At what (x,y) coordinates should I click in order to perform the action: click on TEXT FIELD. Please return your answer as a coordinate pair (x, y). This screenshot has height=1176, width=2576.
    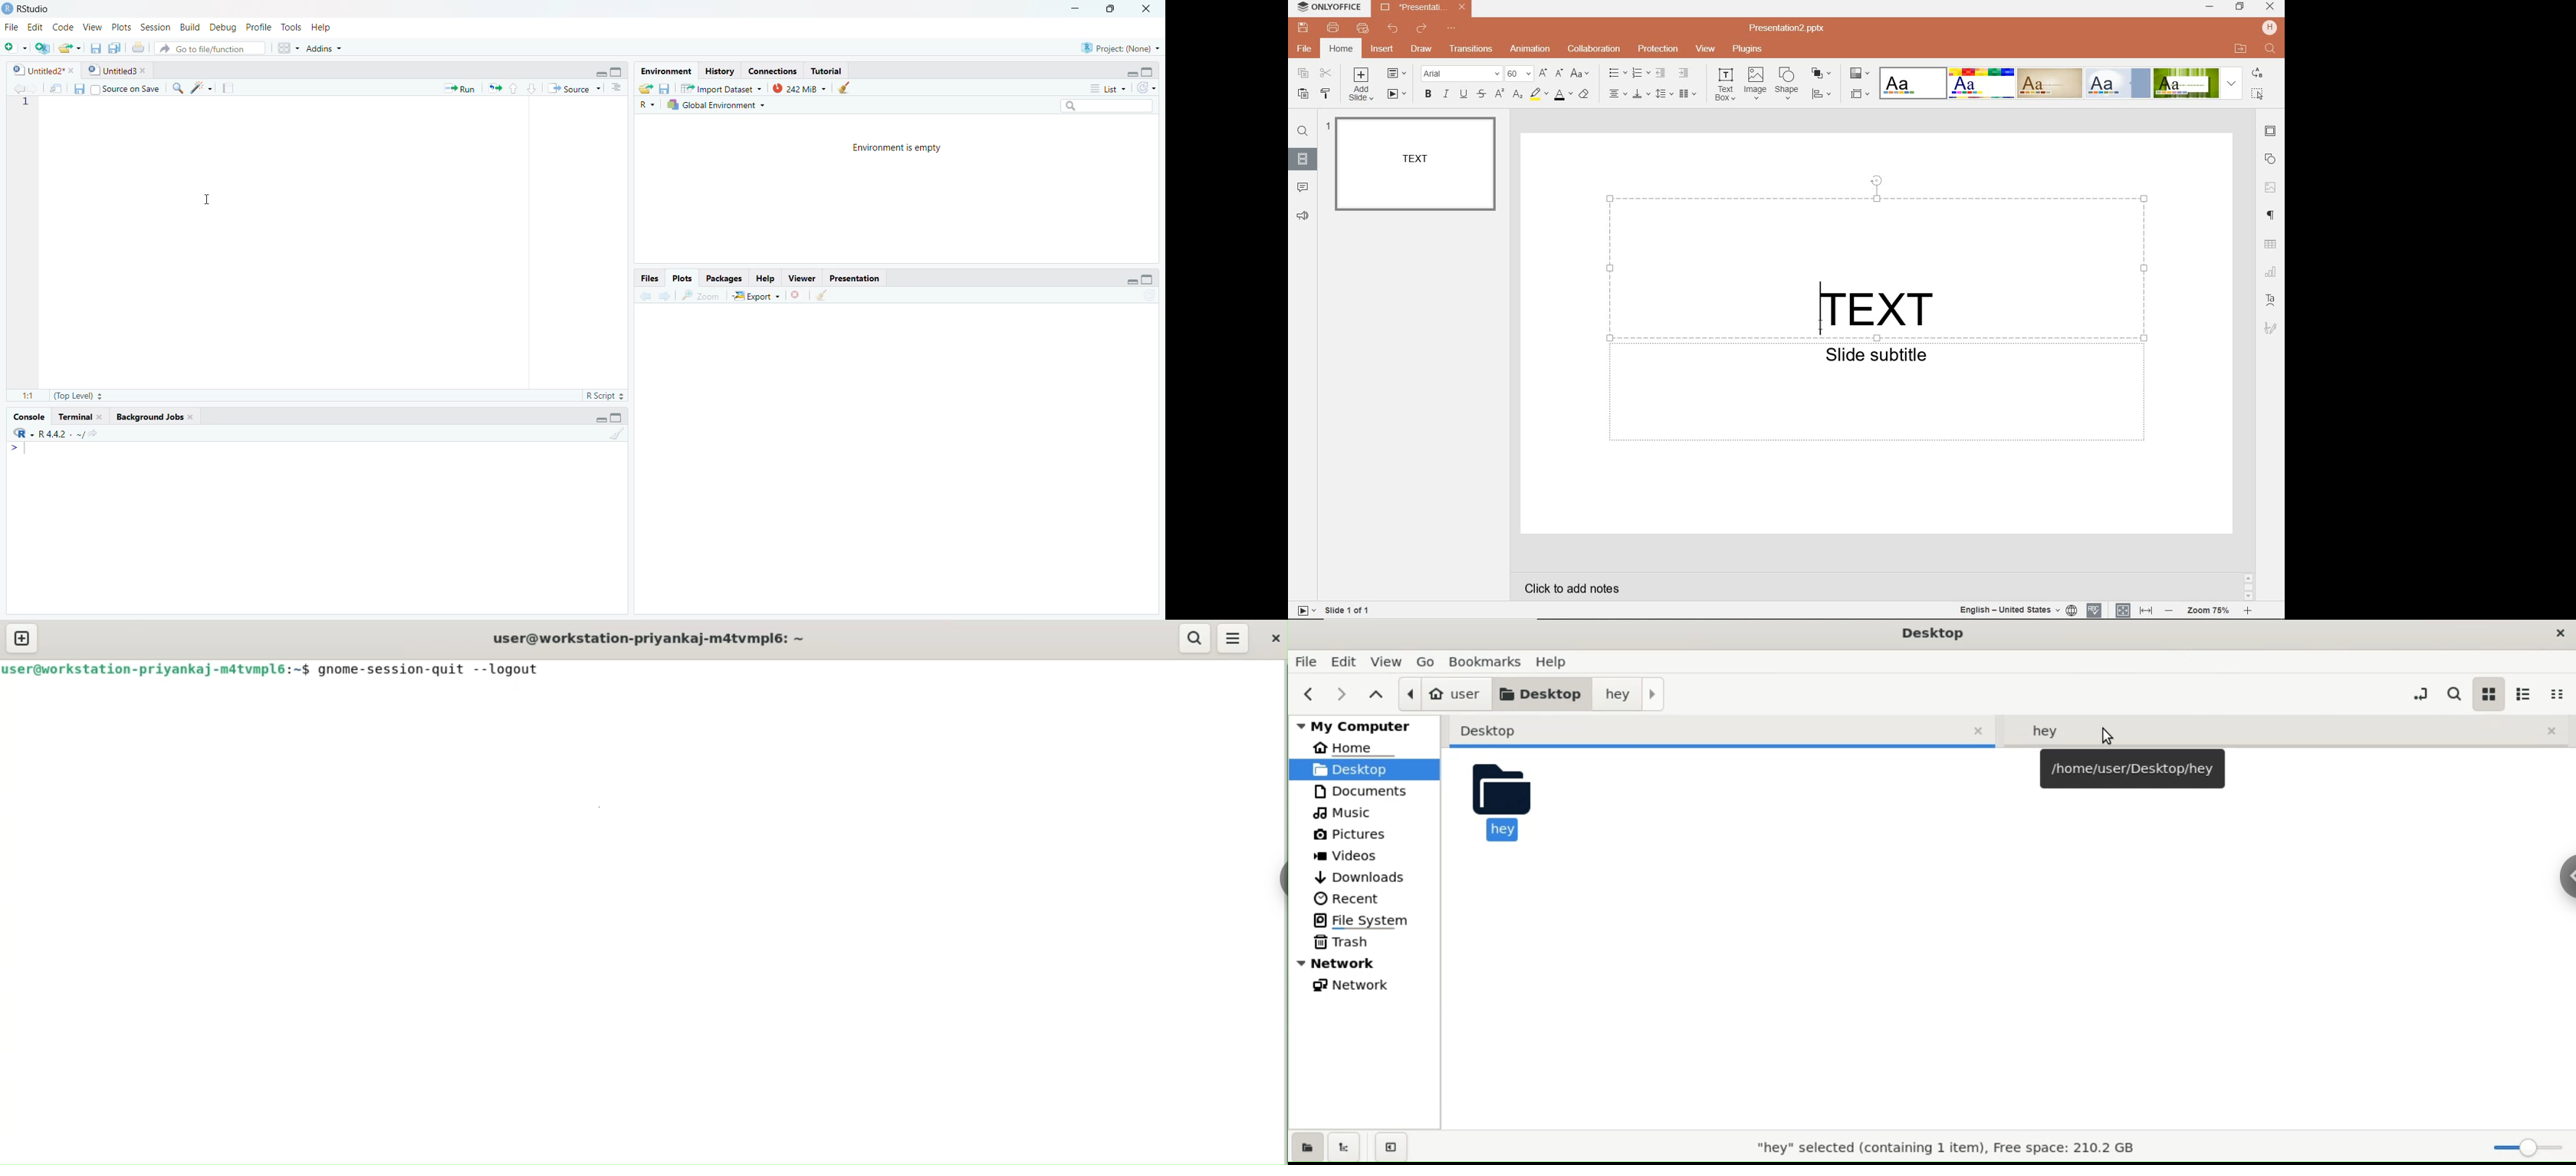
    Looking at the image, I should click on (1878, 396).